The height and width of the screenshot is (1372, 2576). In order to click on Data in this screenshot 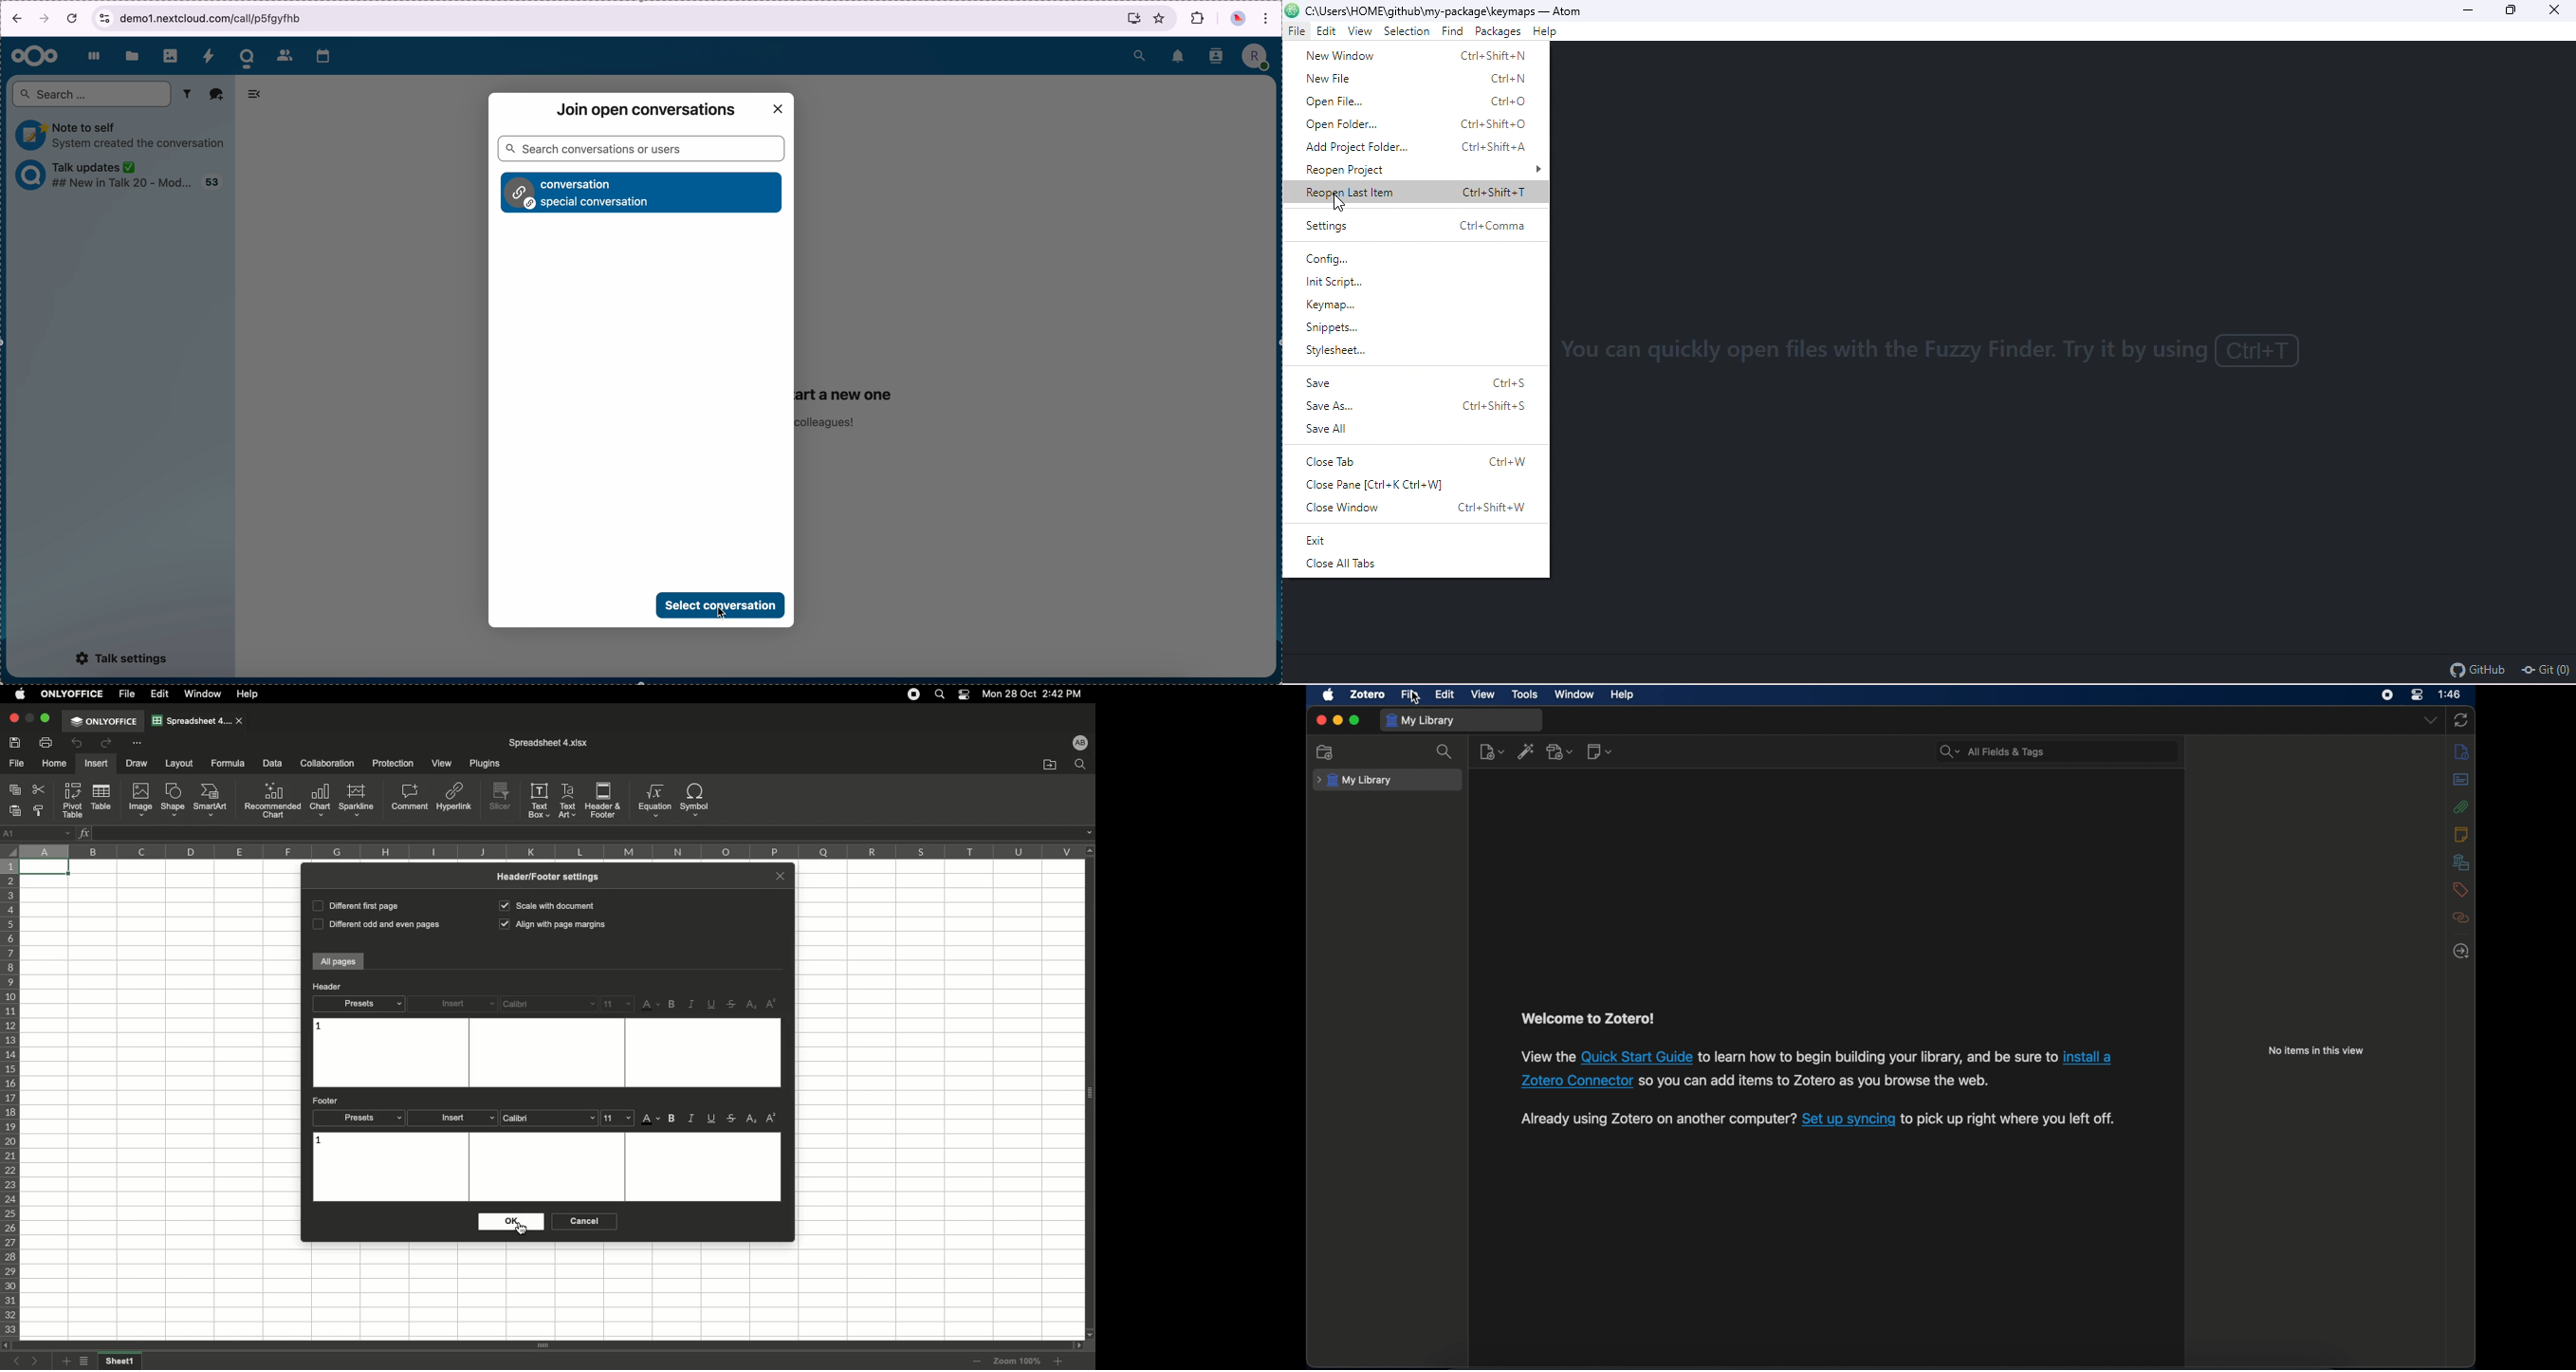, I will do `click(272, 763)`.